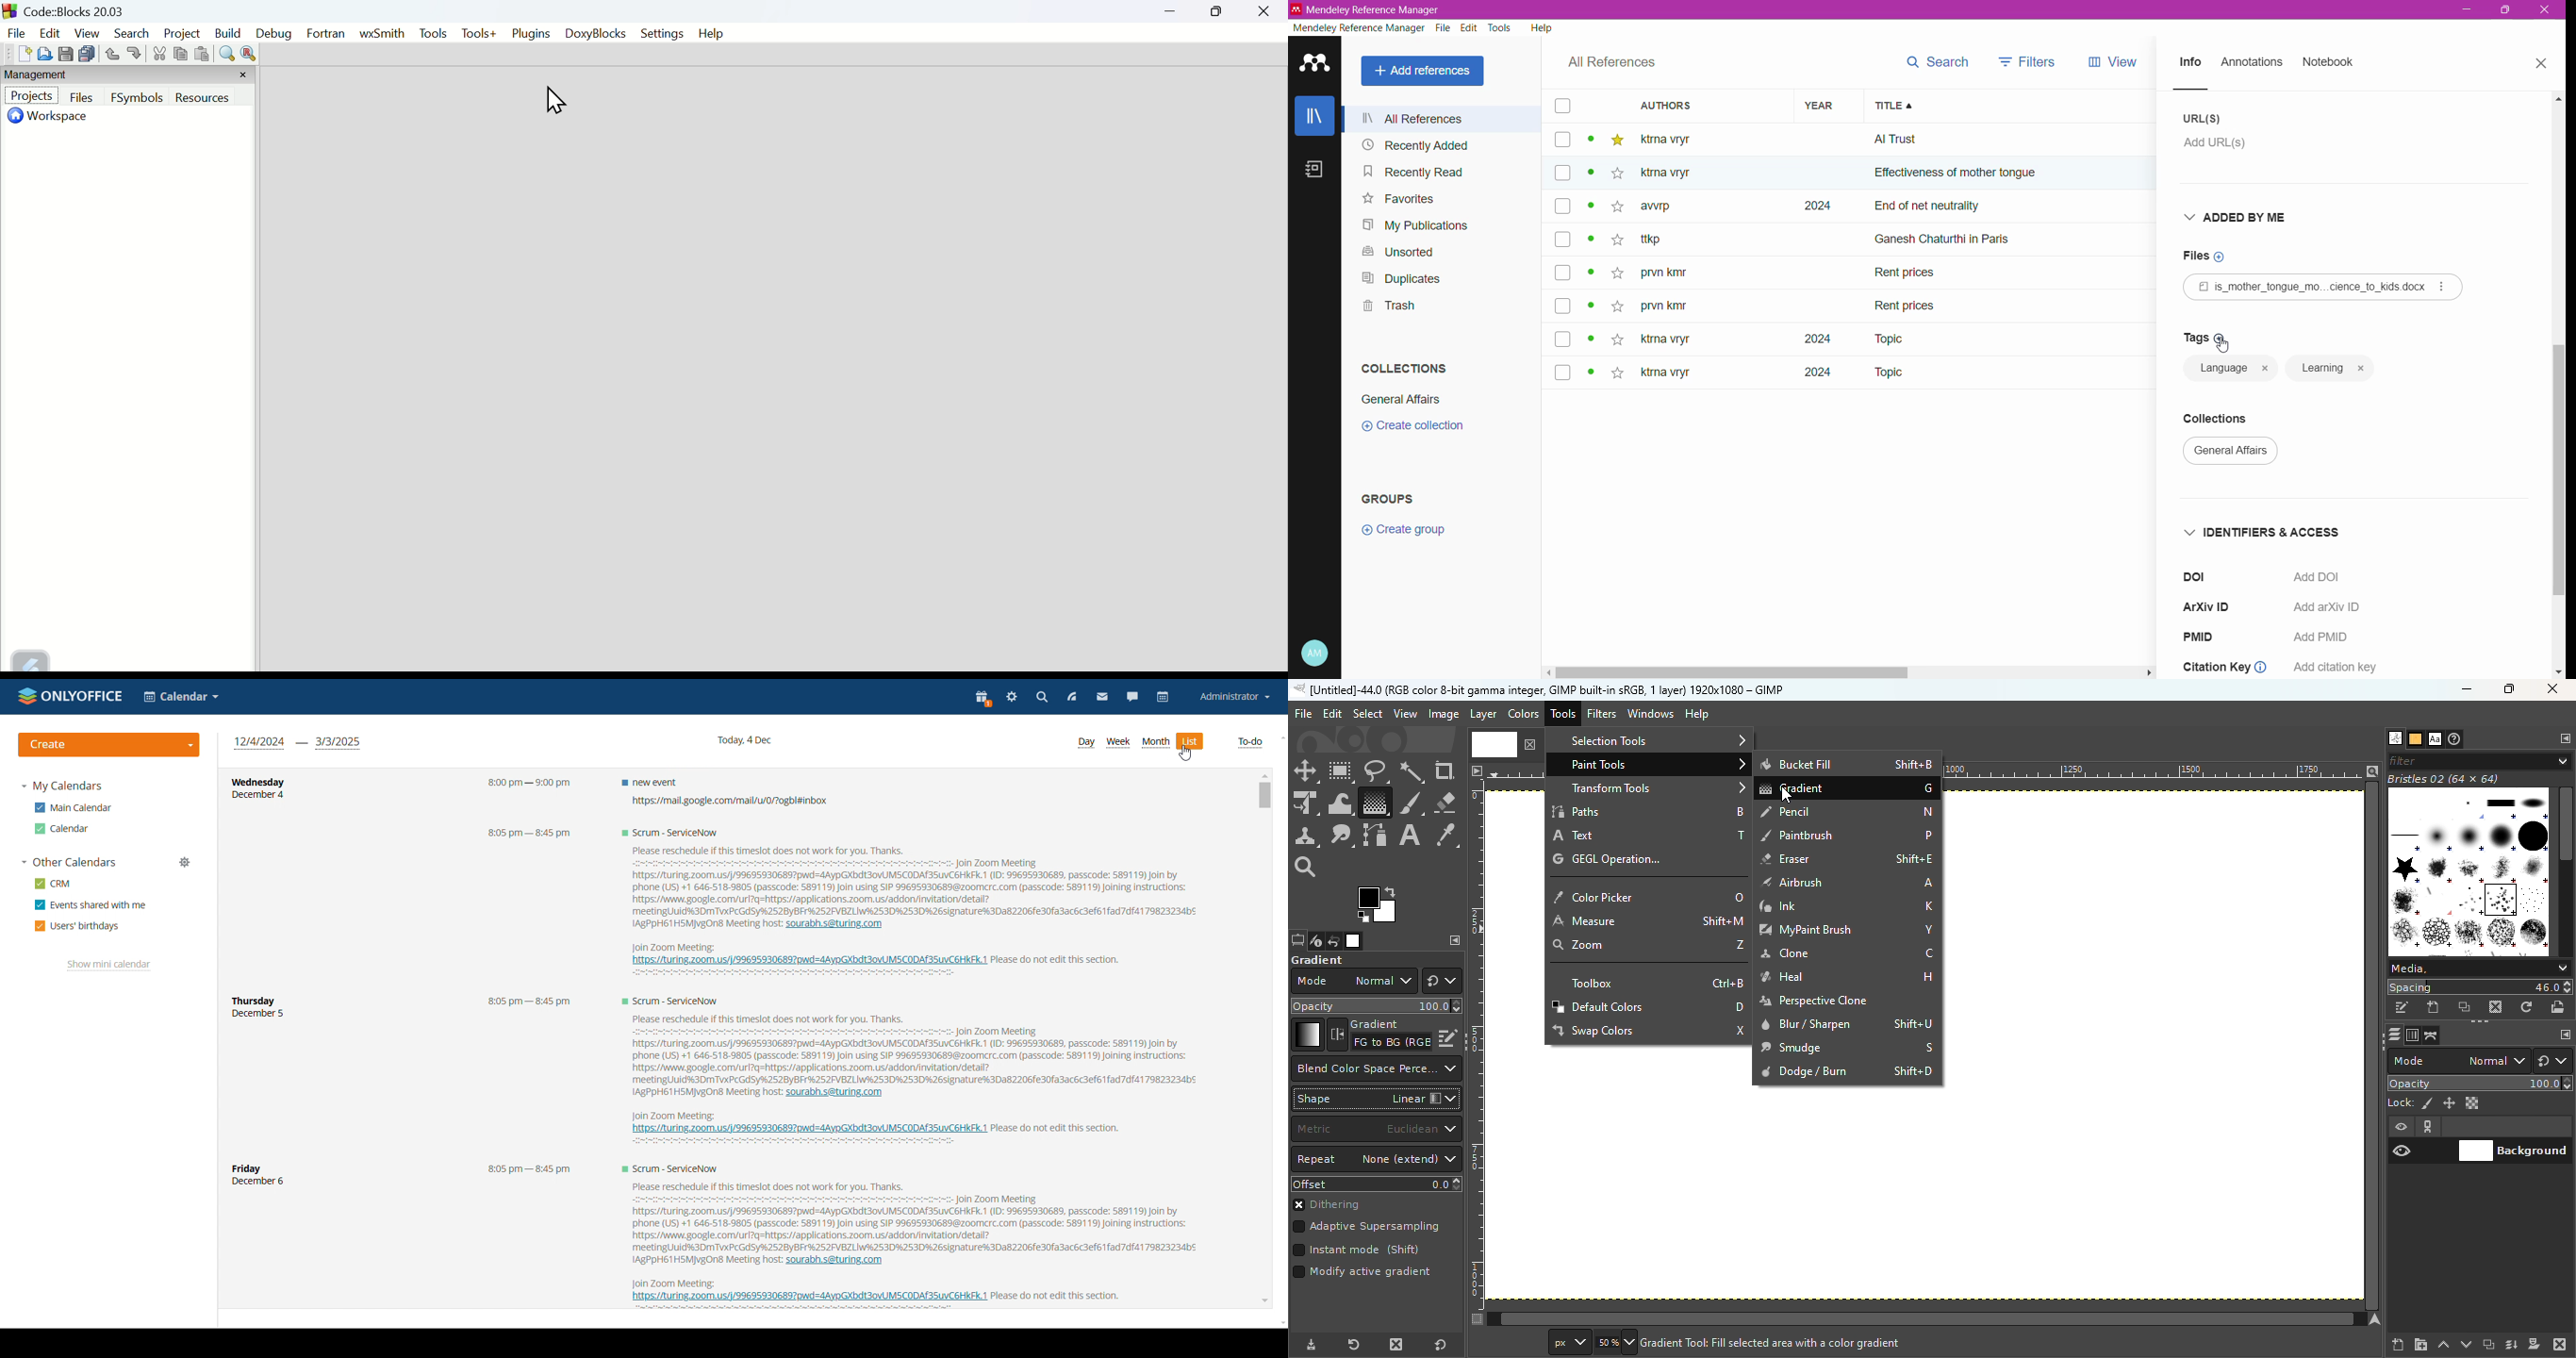 The height and width of the screenshot is (1372, 2576). Describe the element at coordinates (1814, 206) in the screenshot. I see `2024` at that location.